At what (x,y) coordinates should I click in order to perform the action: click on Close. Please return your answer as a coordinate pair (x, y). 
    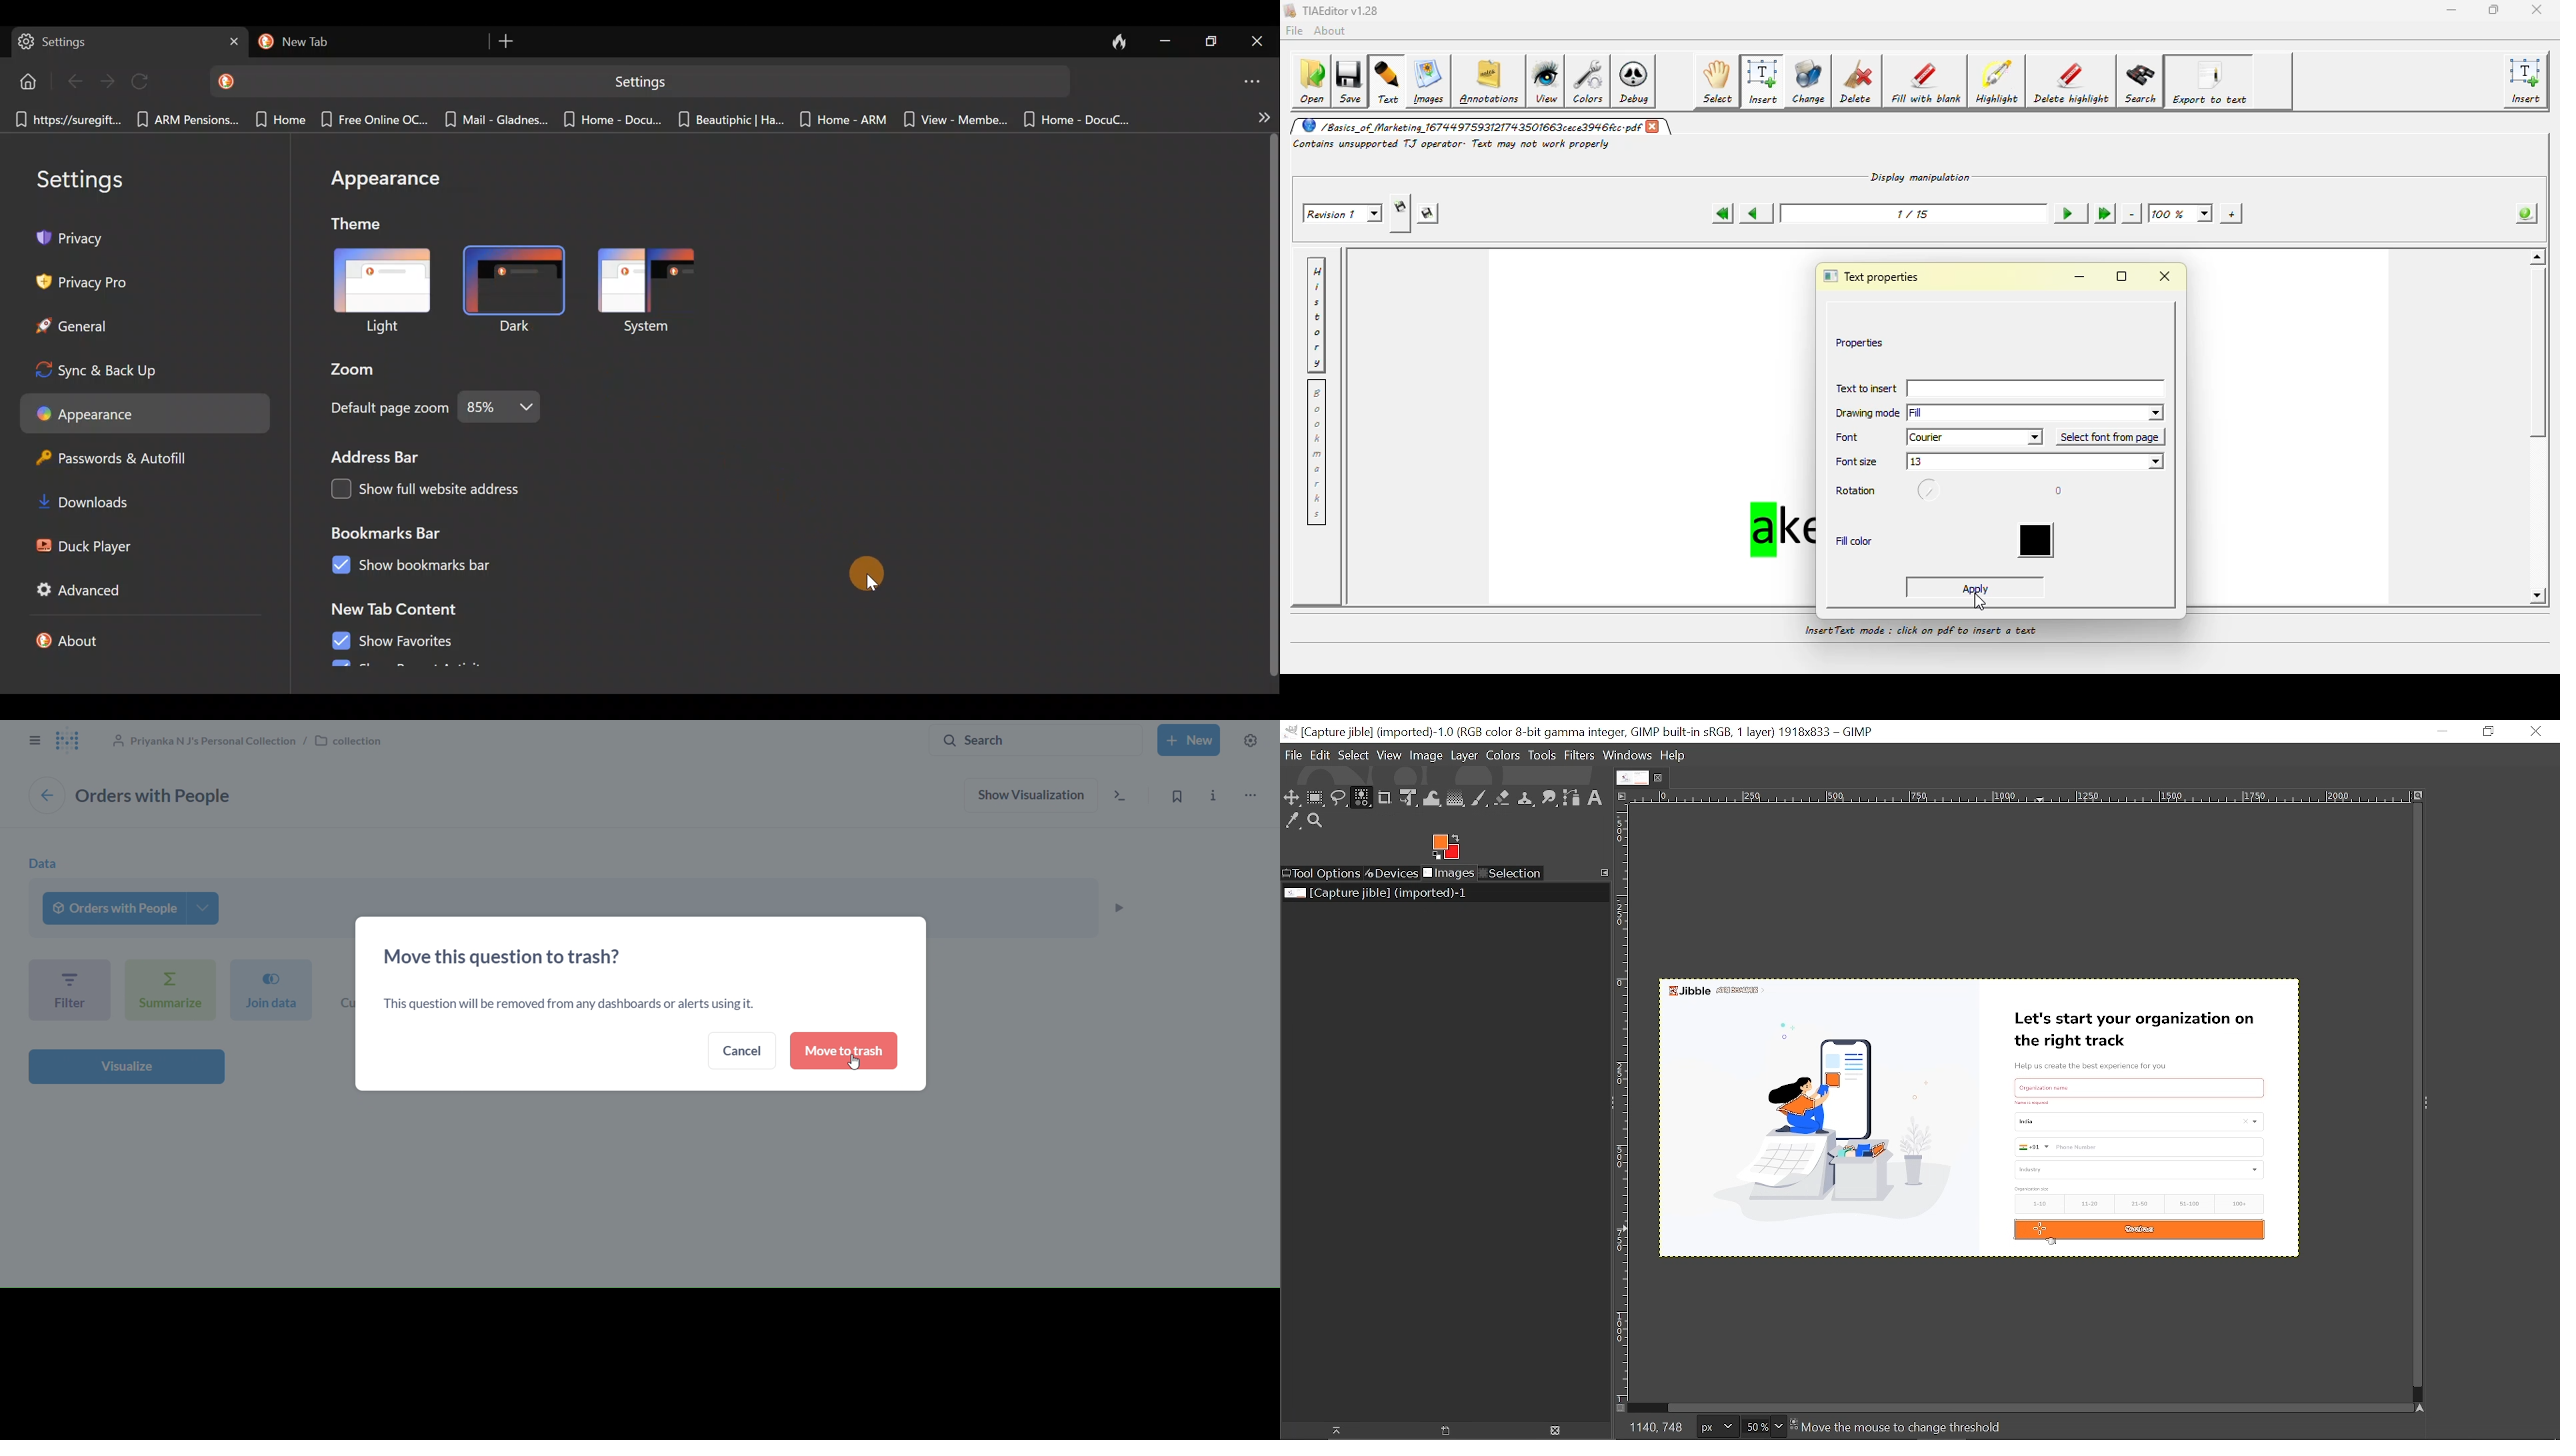
    Looking at the image, I should click on (2535, 732).